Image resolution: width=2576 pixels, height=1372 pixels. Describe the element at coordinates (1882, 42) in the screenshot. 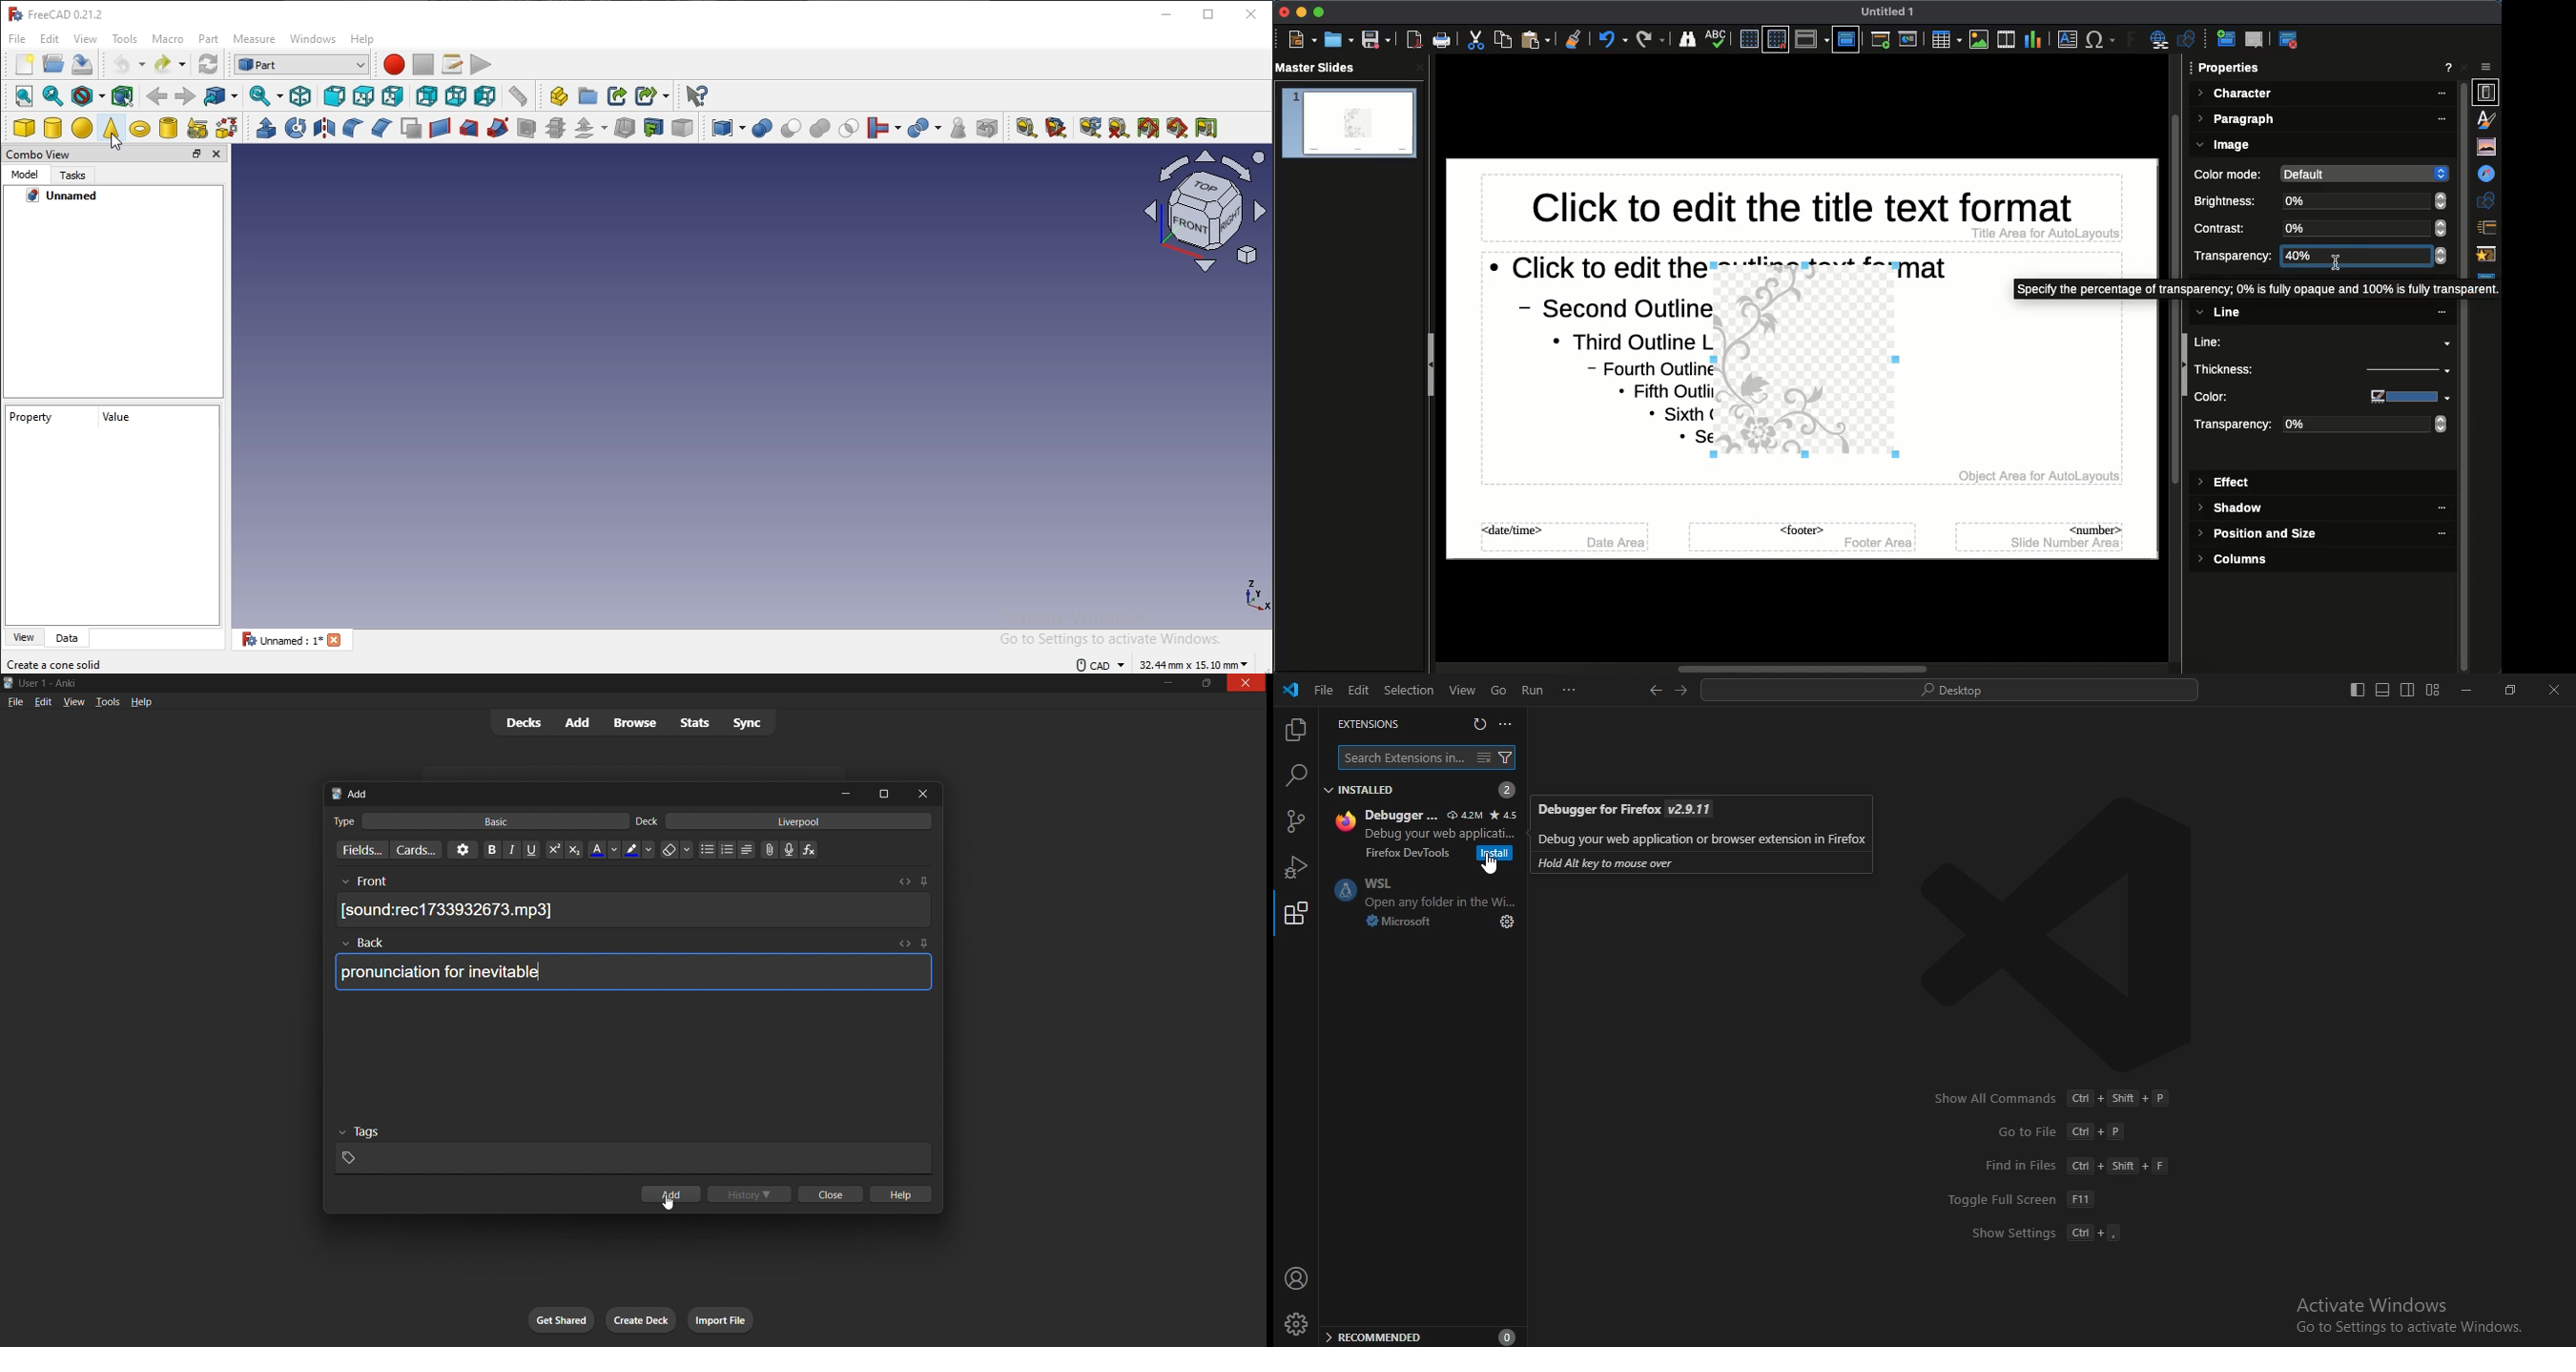

I see `Start from first slide` at that location.